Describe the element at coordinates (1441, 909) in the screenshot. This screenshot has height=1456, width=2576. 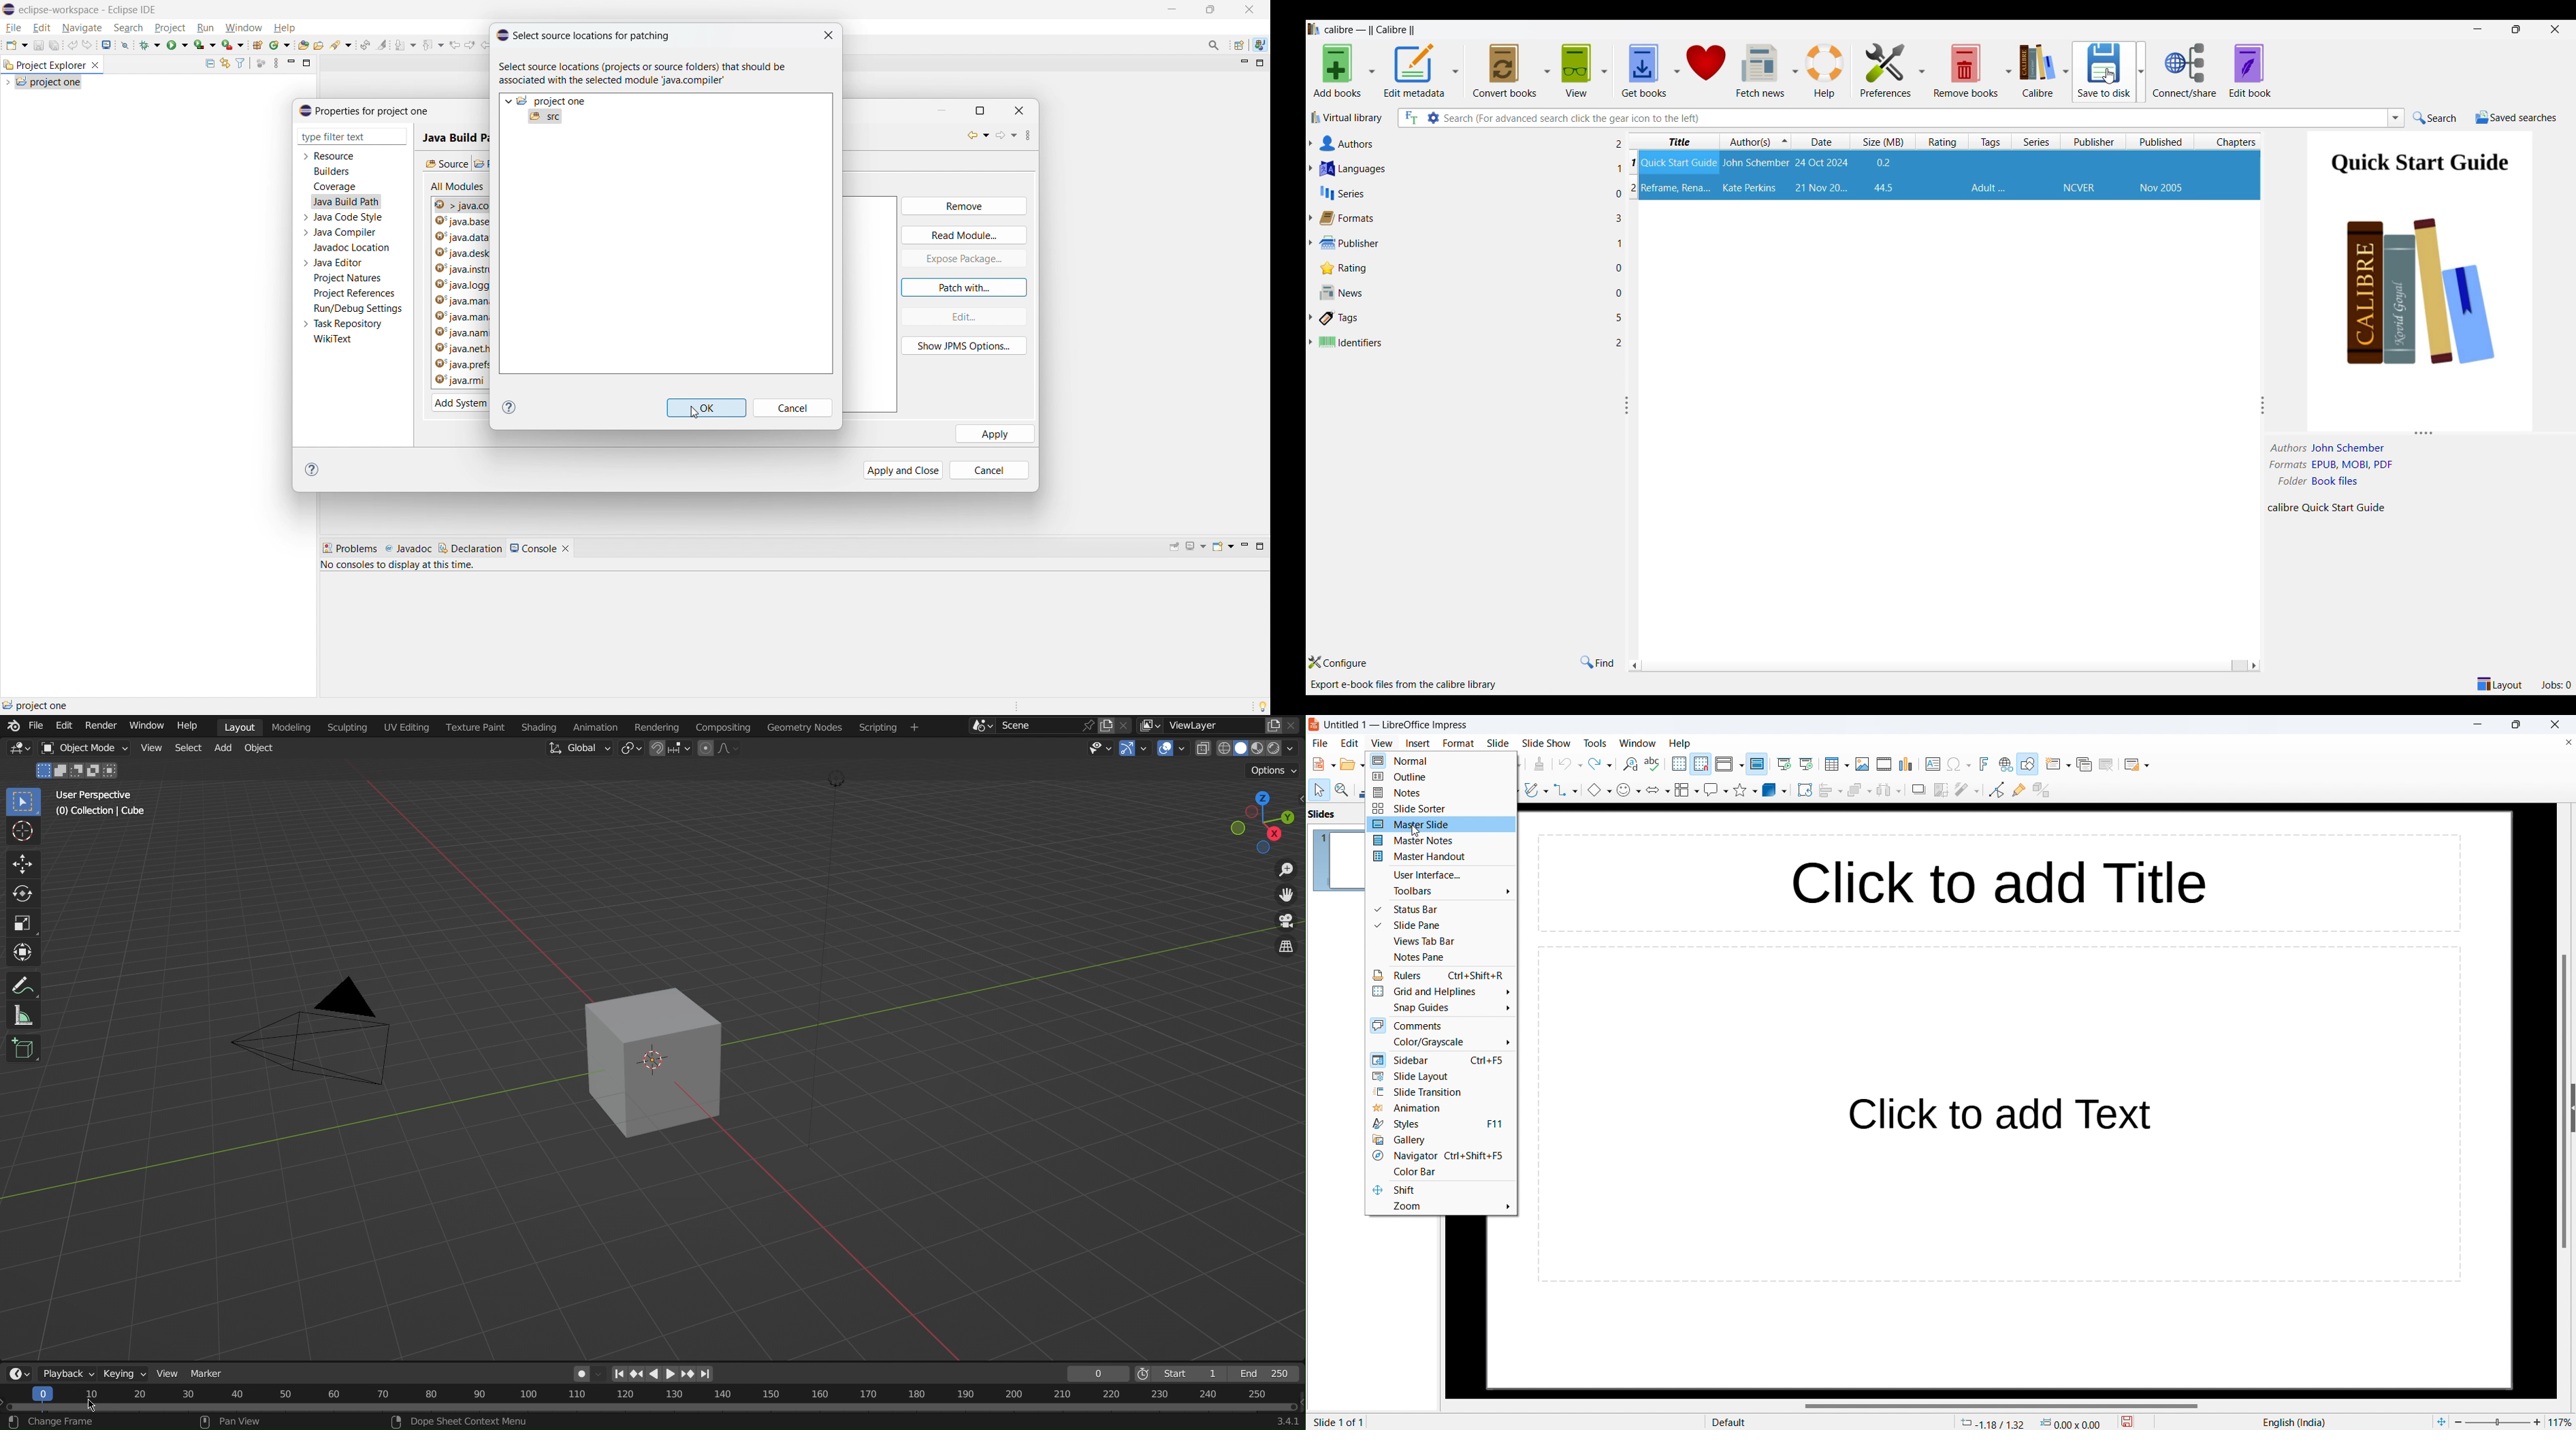
I see `status bar` at that location.